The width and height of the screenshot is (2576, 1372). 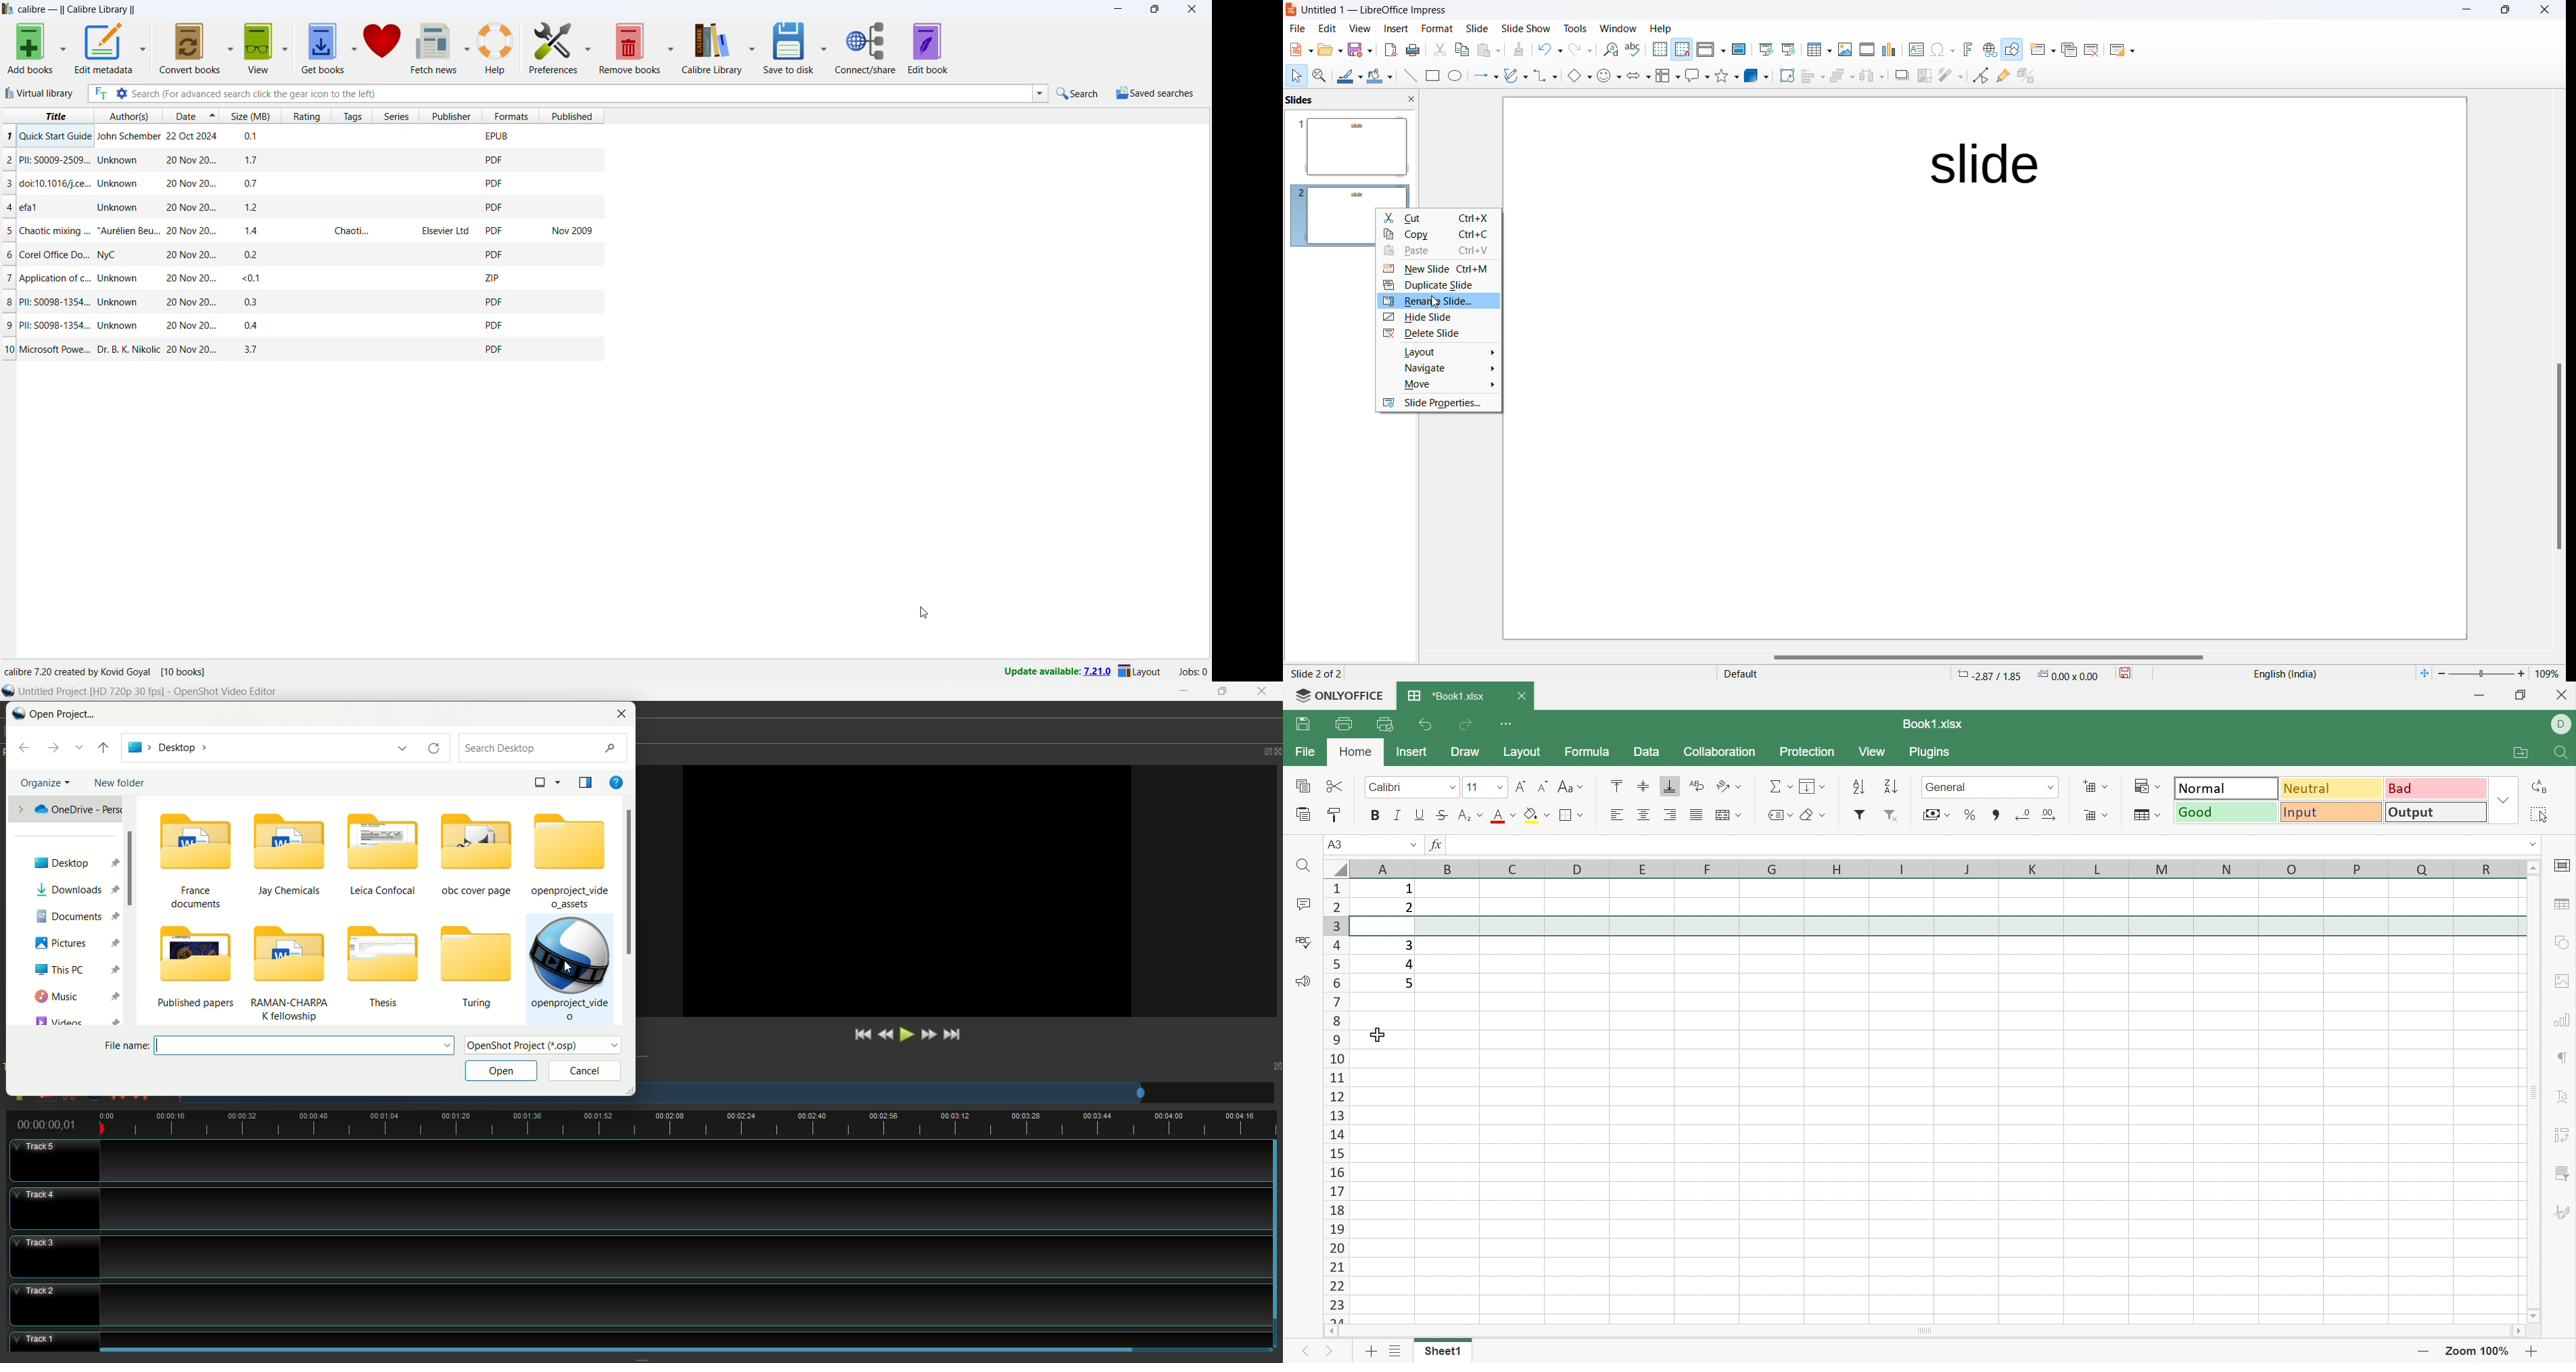 I want to click on Column Names, so click(x=1925, y=868).